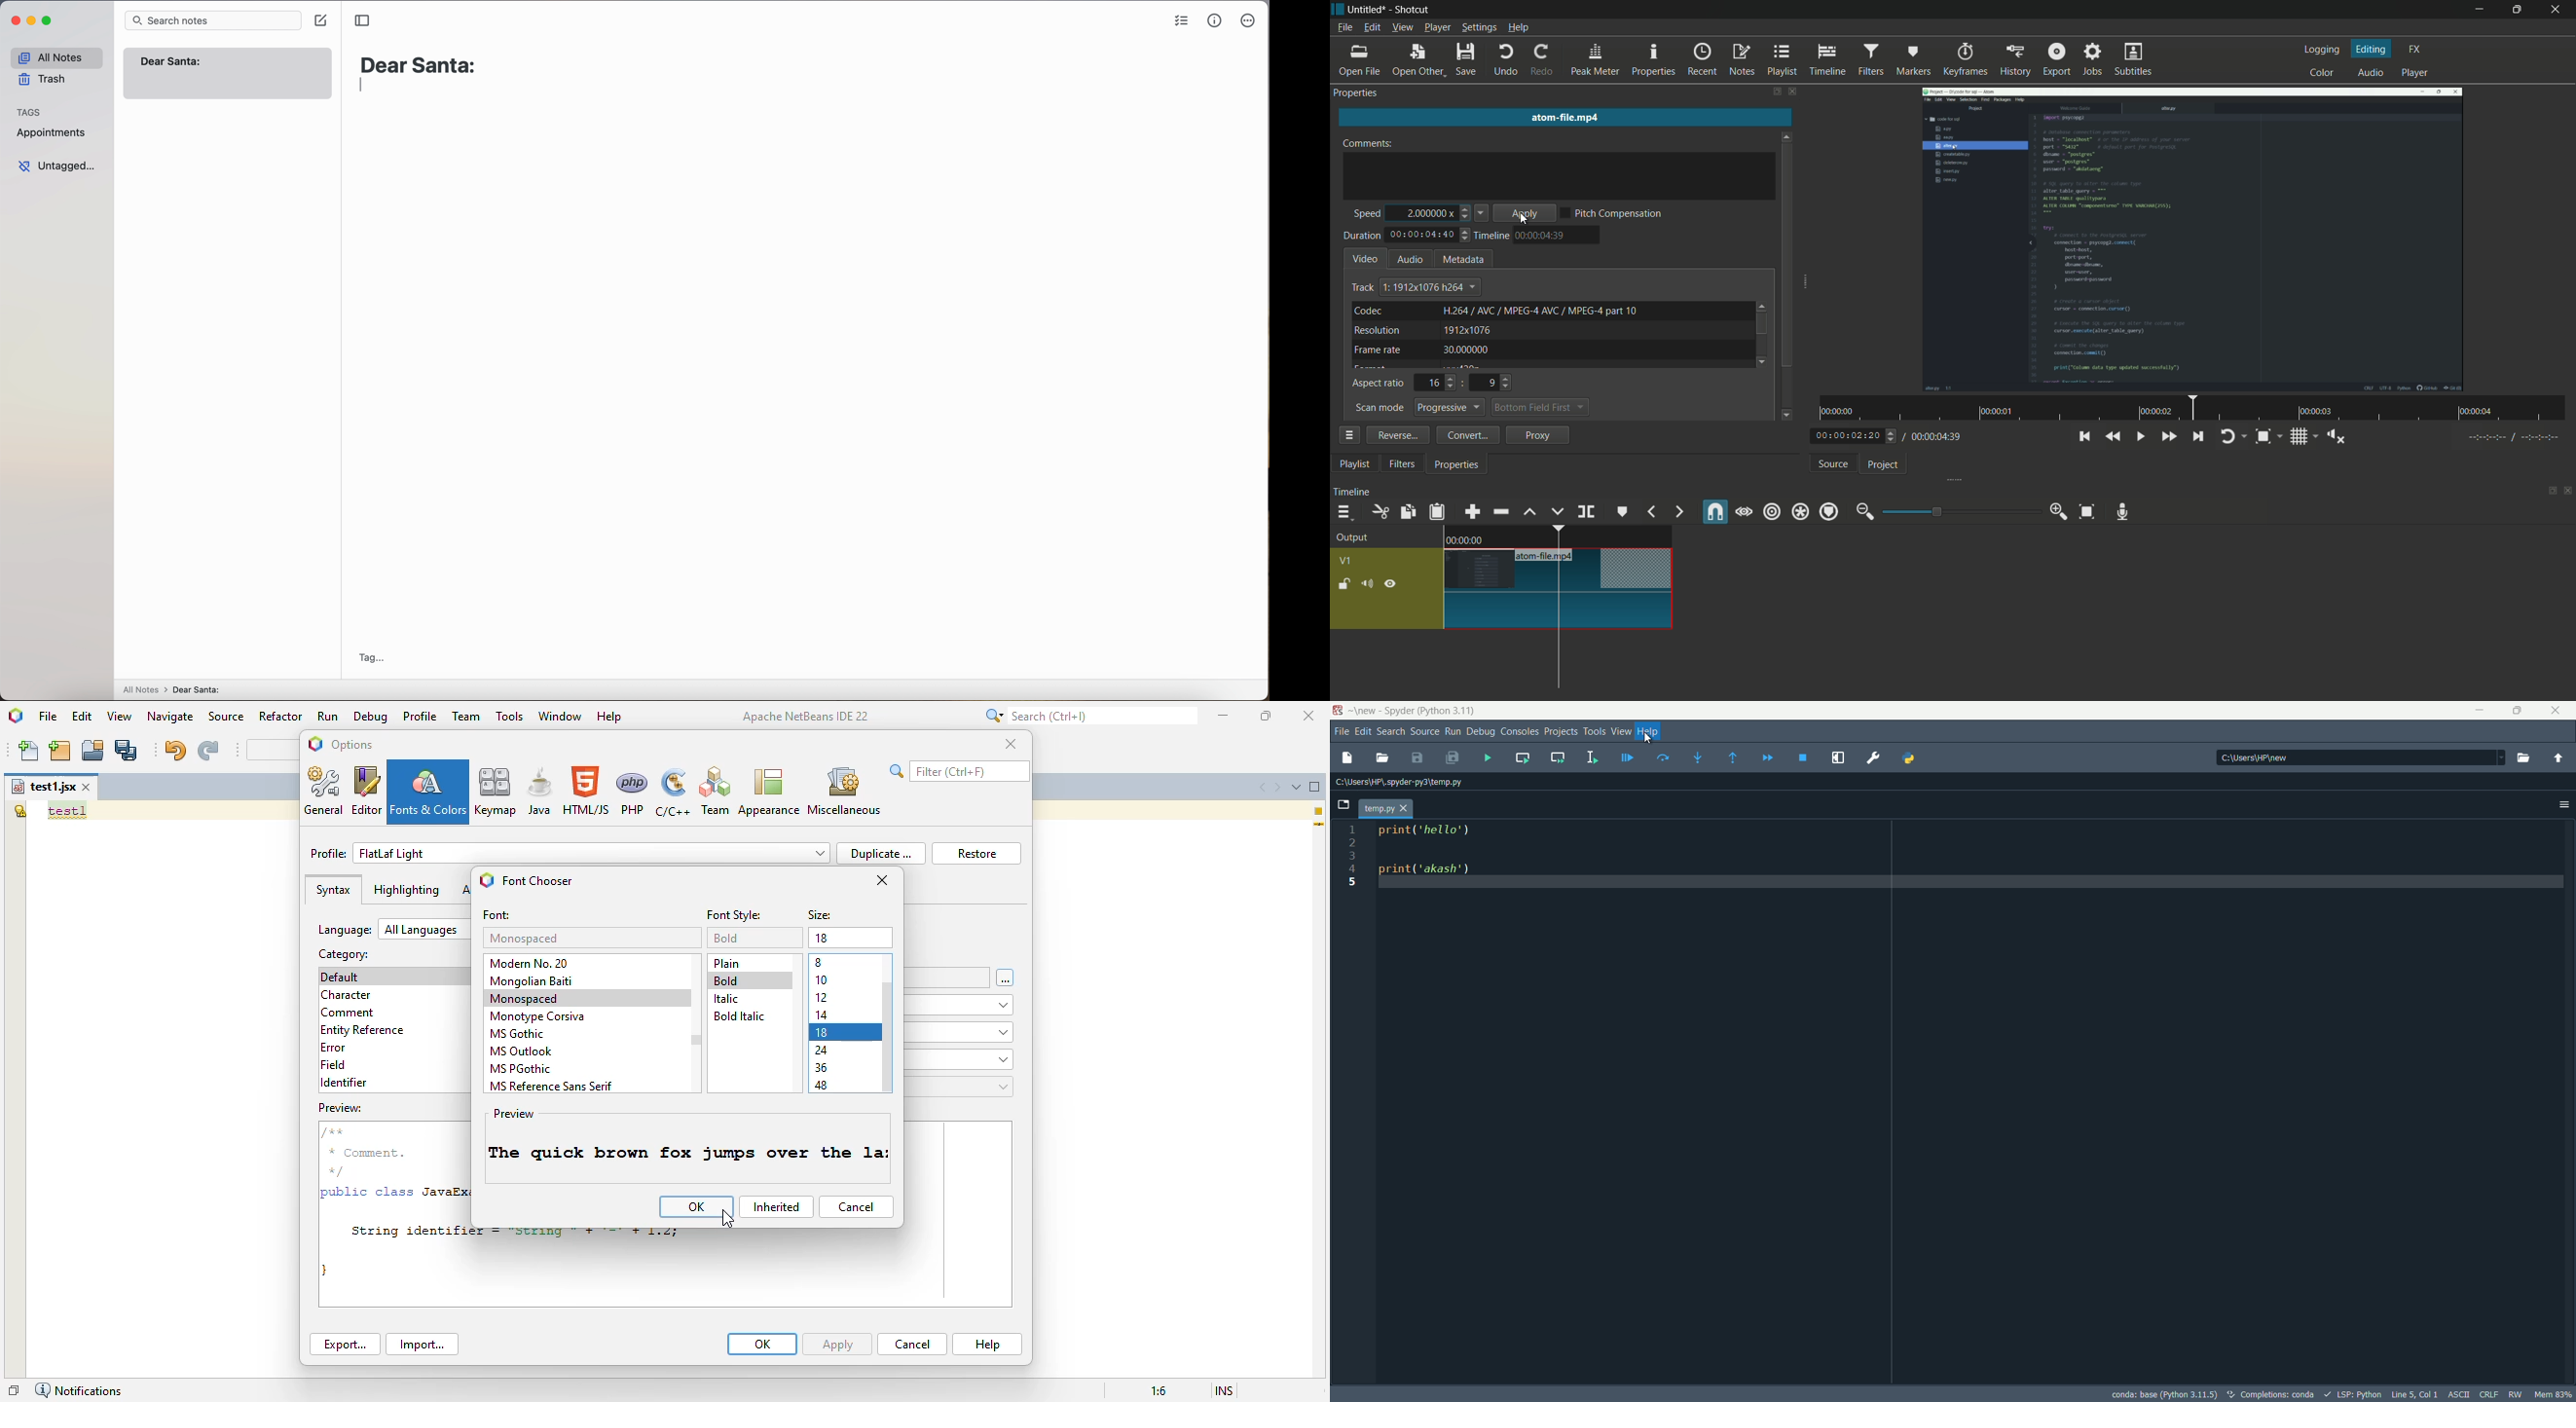  What do you see at coordinates (806, 716) in the screenshot?
I see `Apache NetBeans IDE 22` at bounding box center [806, 716].